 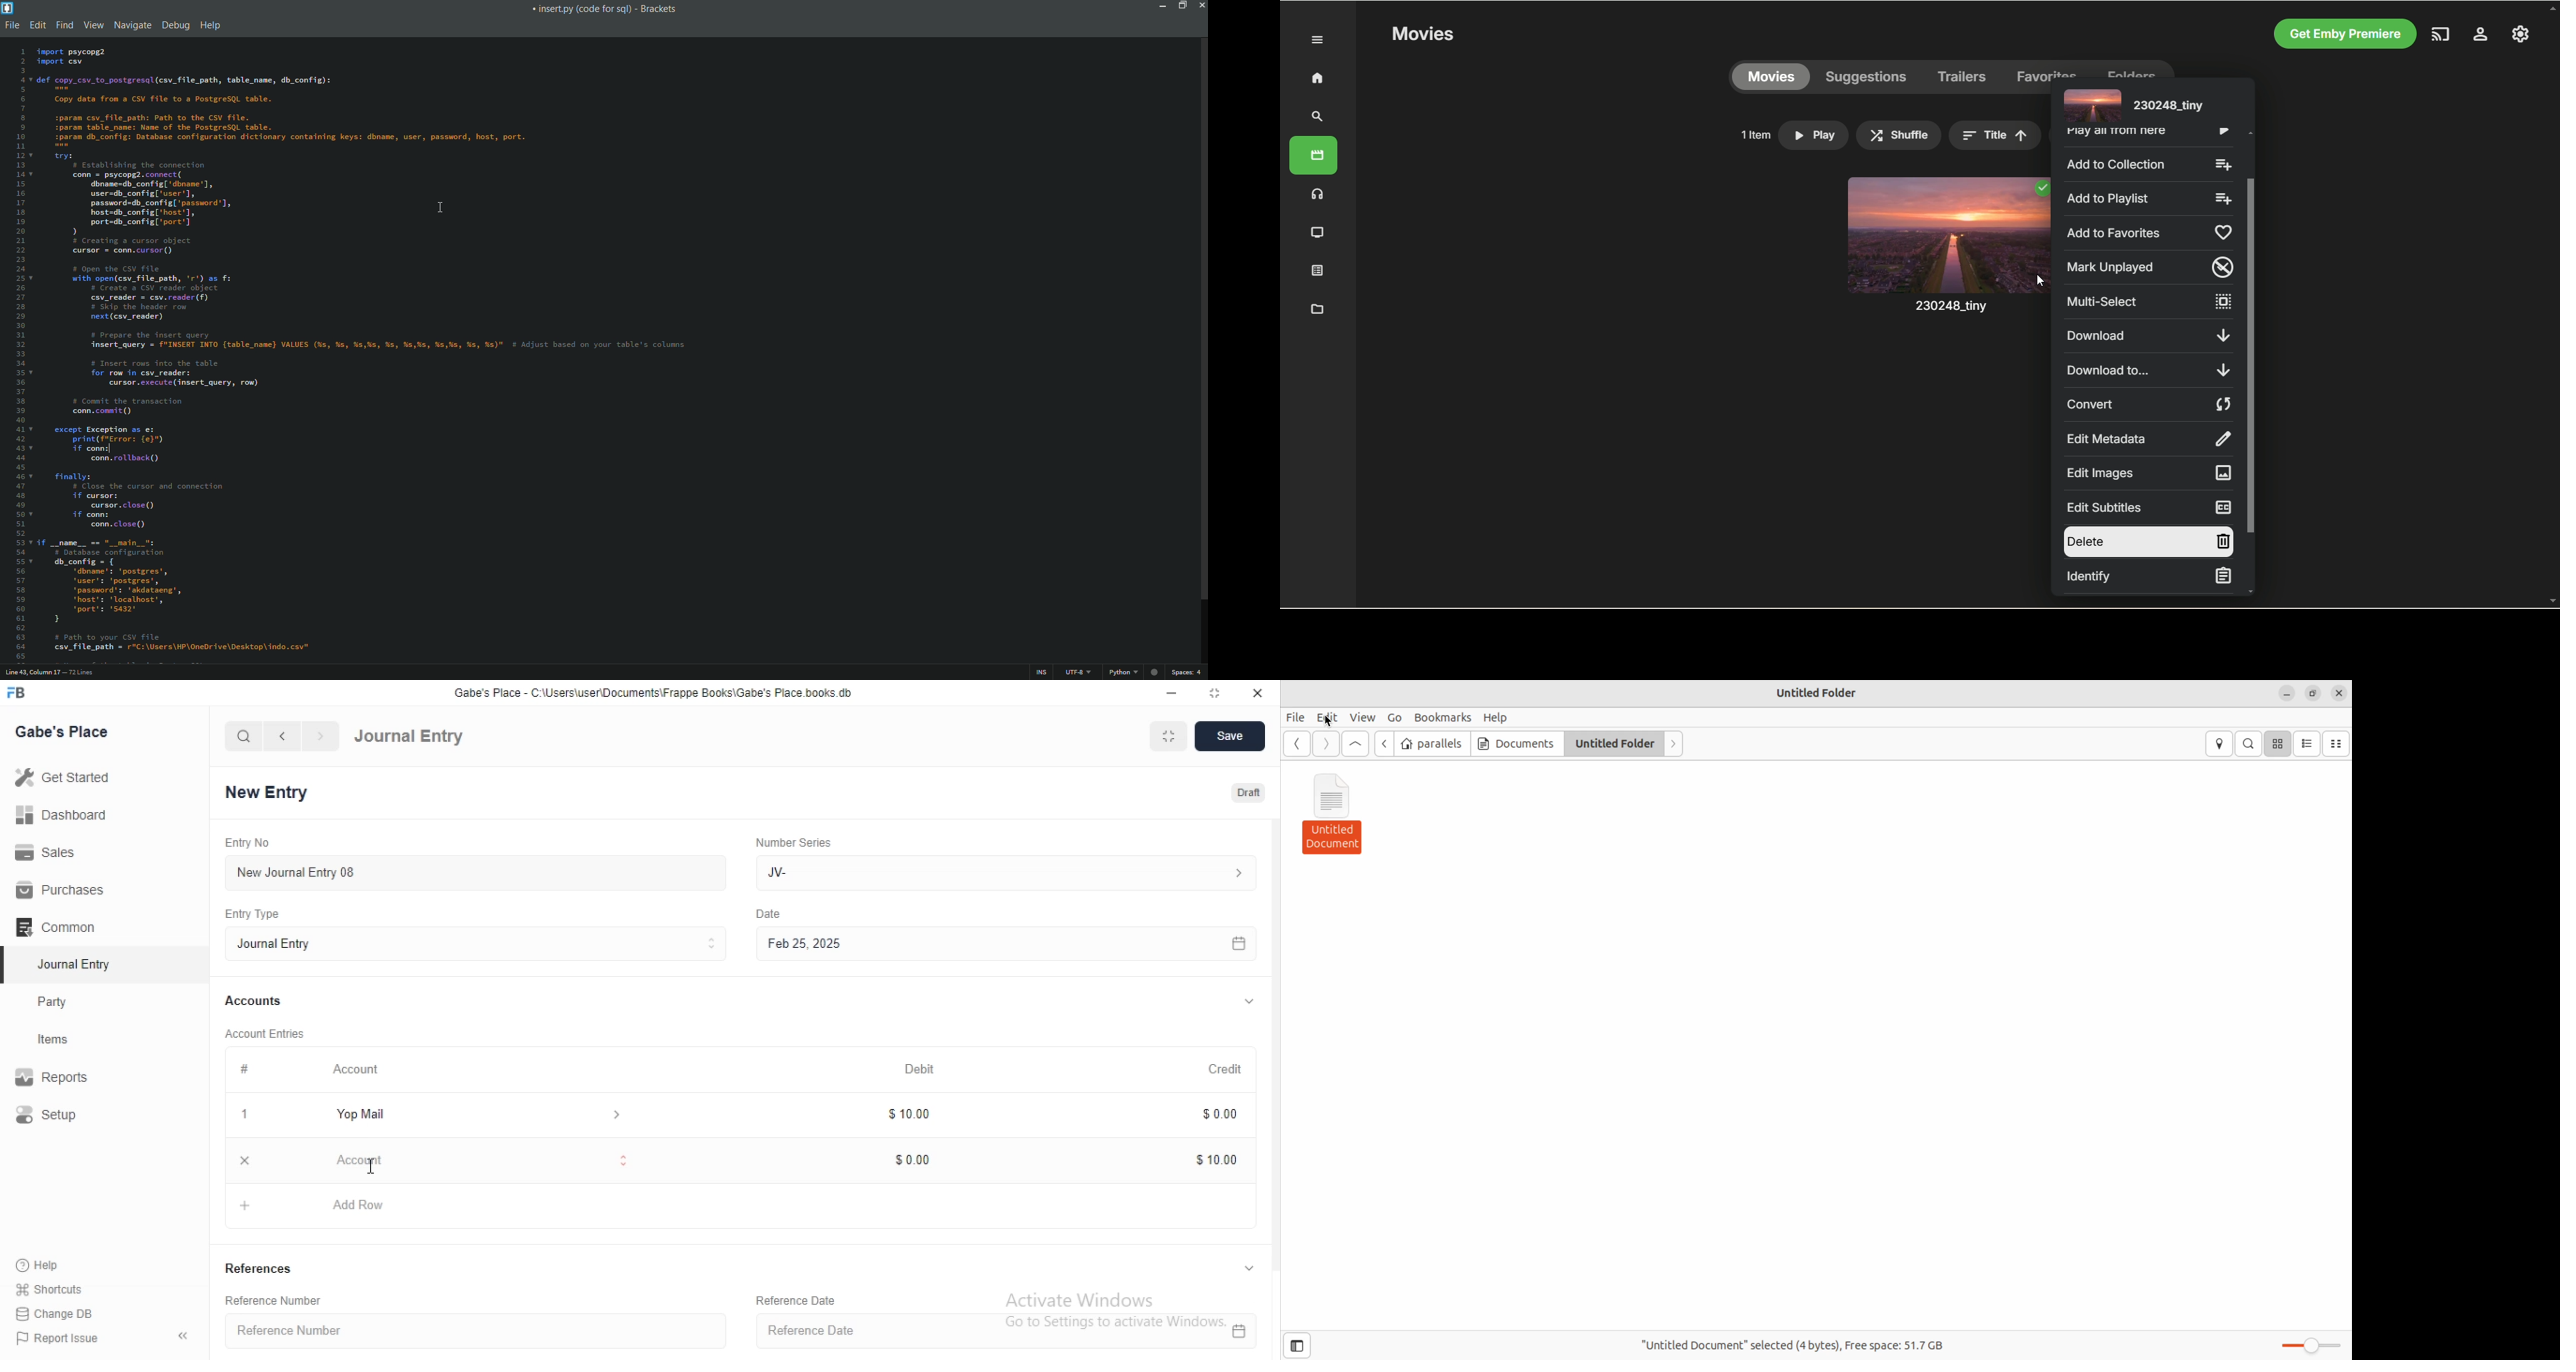 What do you see at coordinates (8, 8) in the screenshot?
I see `app icon` at bounding box center [8, 8].